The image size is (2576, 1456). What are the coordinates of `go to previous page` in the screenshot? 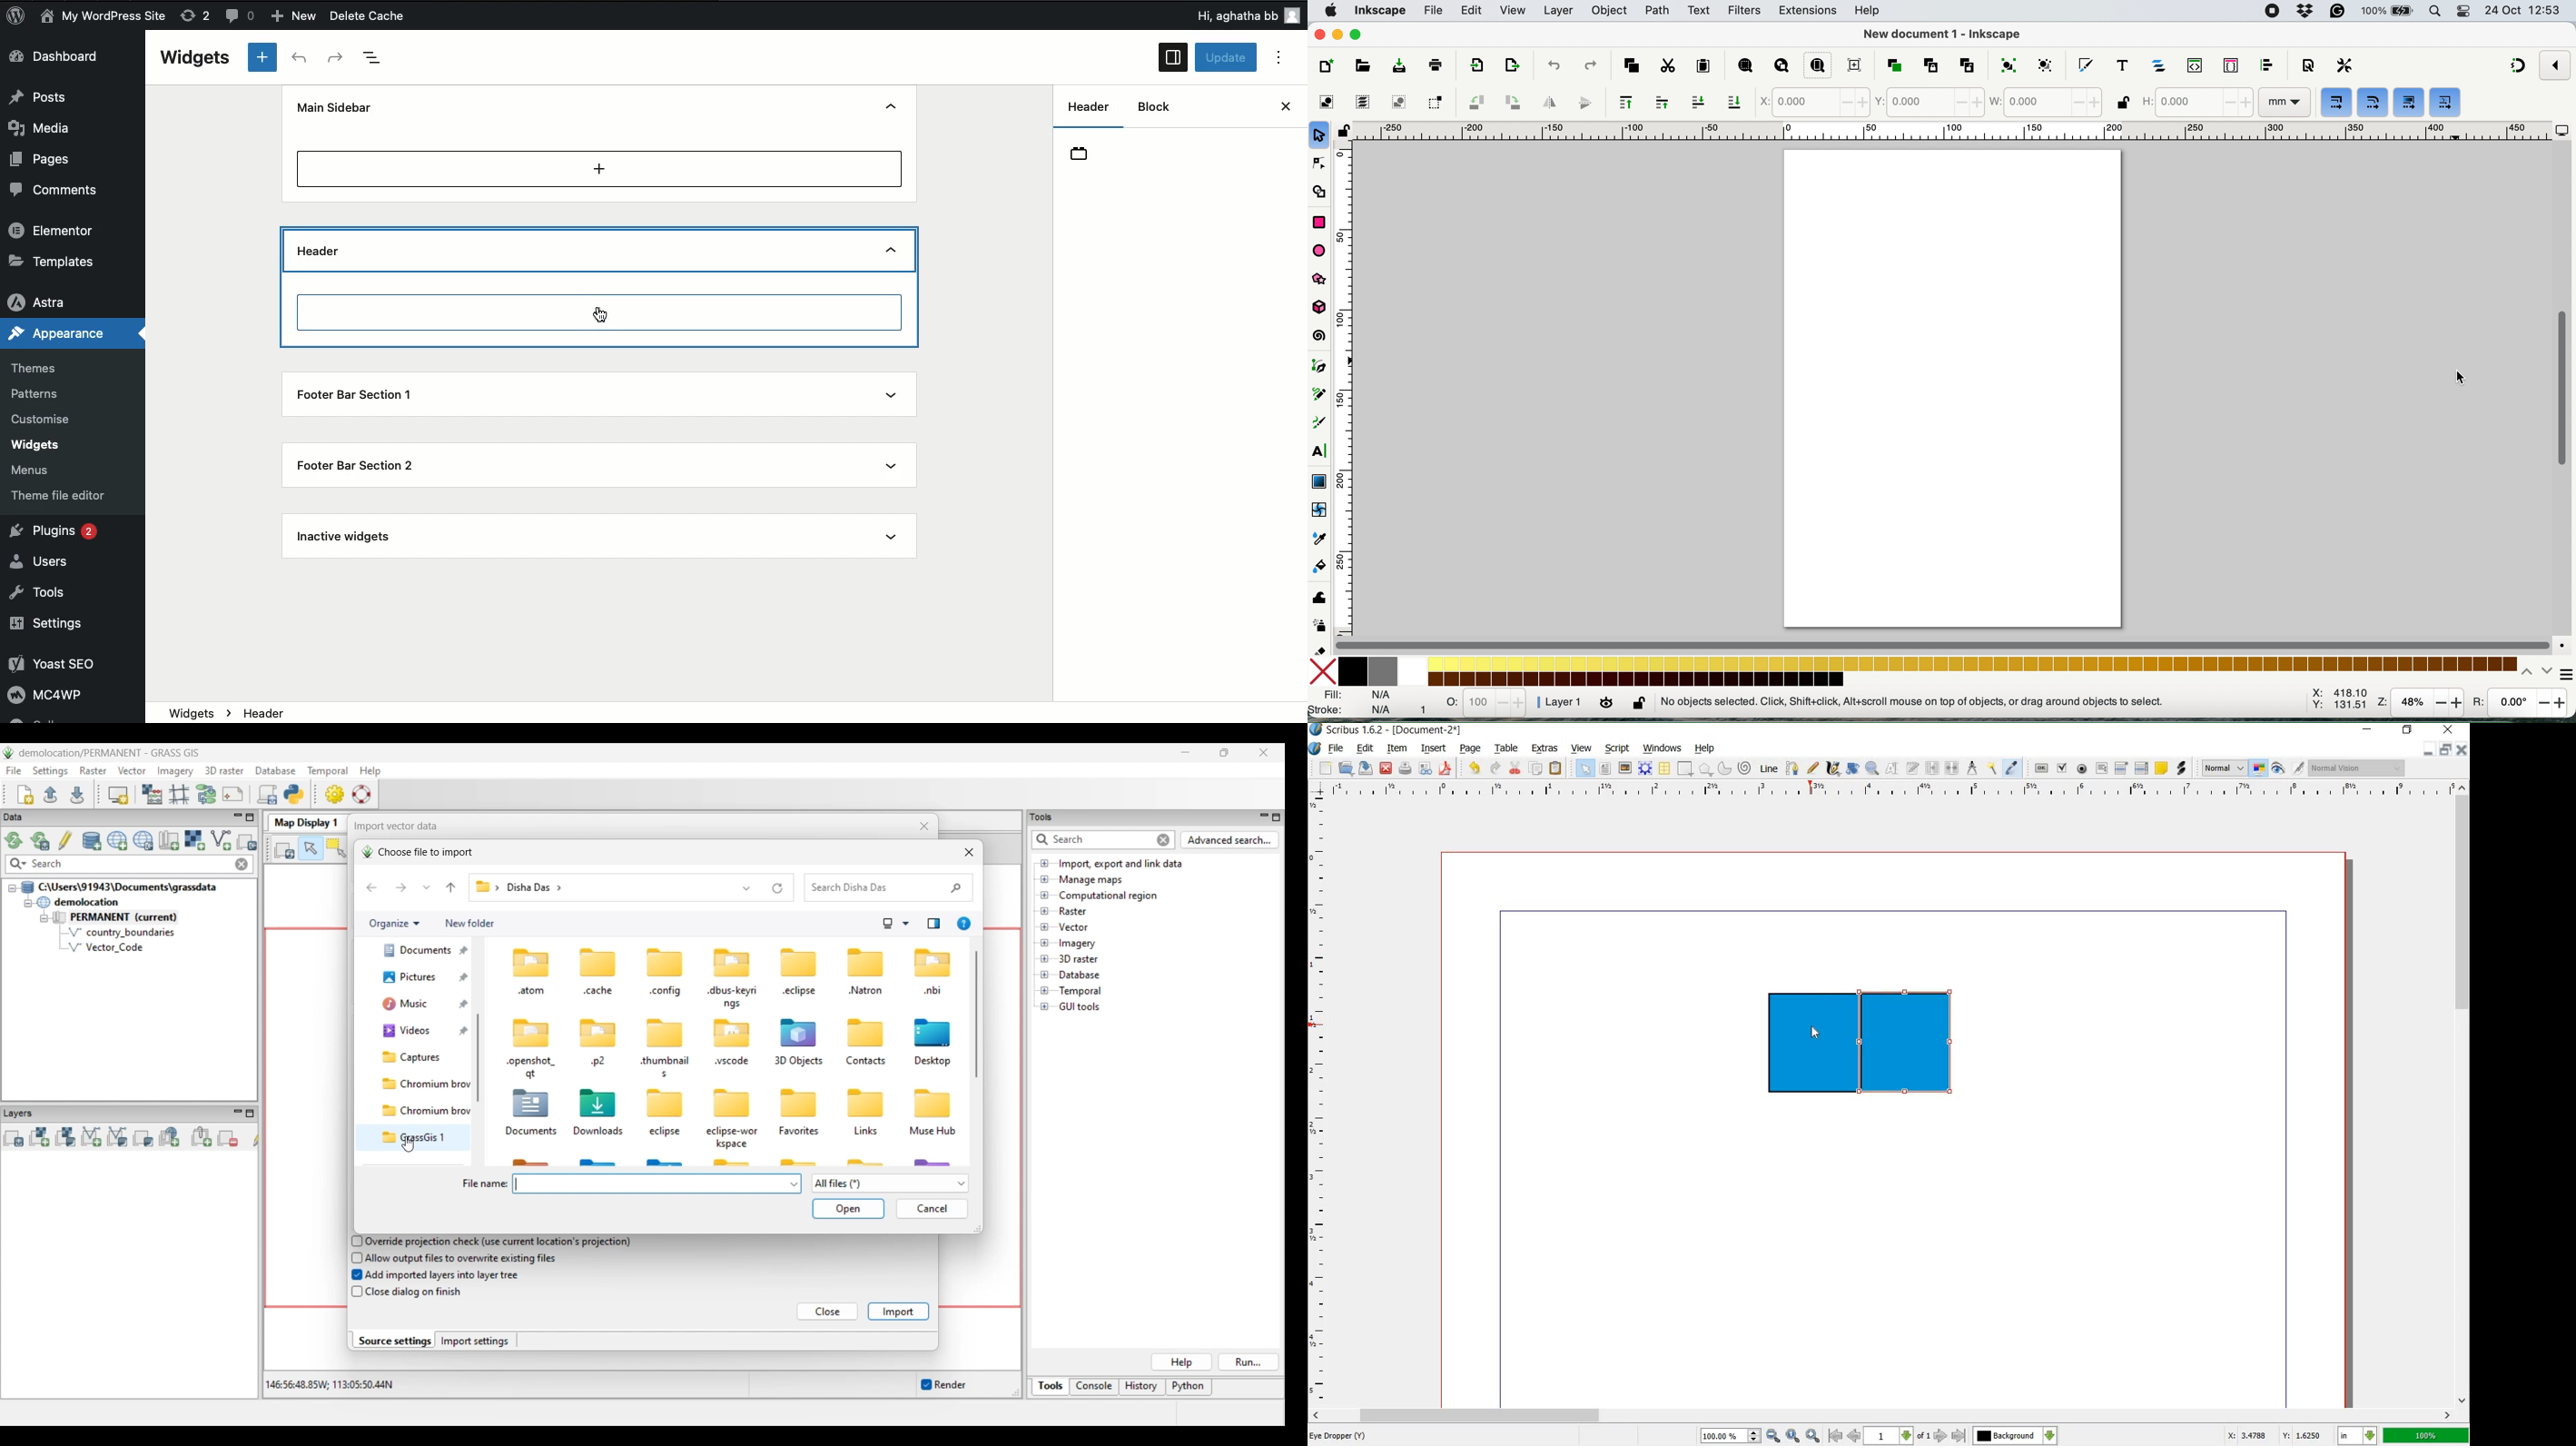 It's located at (1855, 1436).